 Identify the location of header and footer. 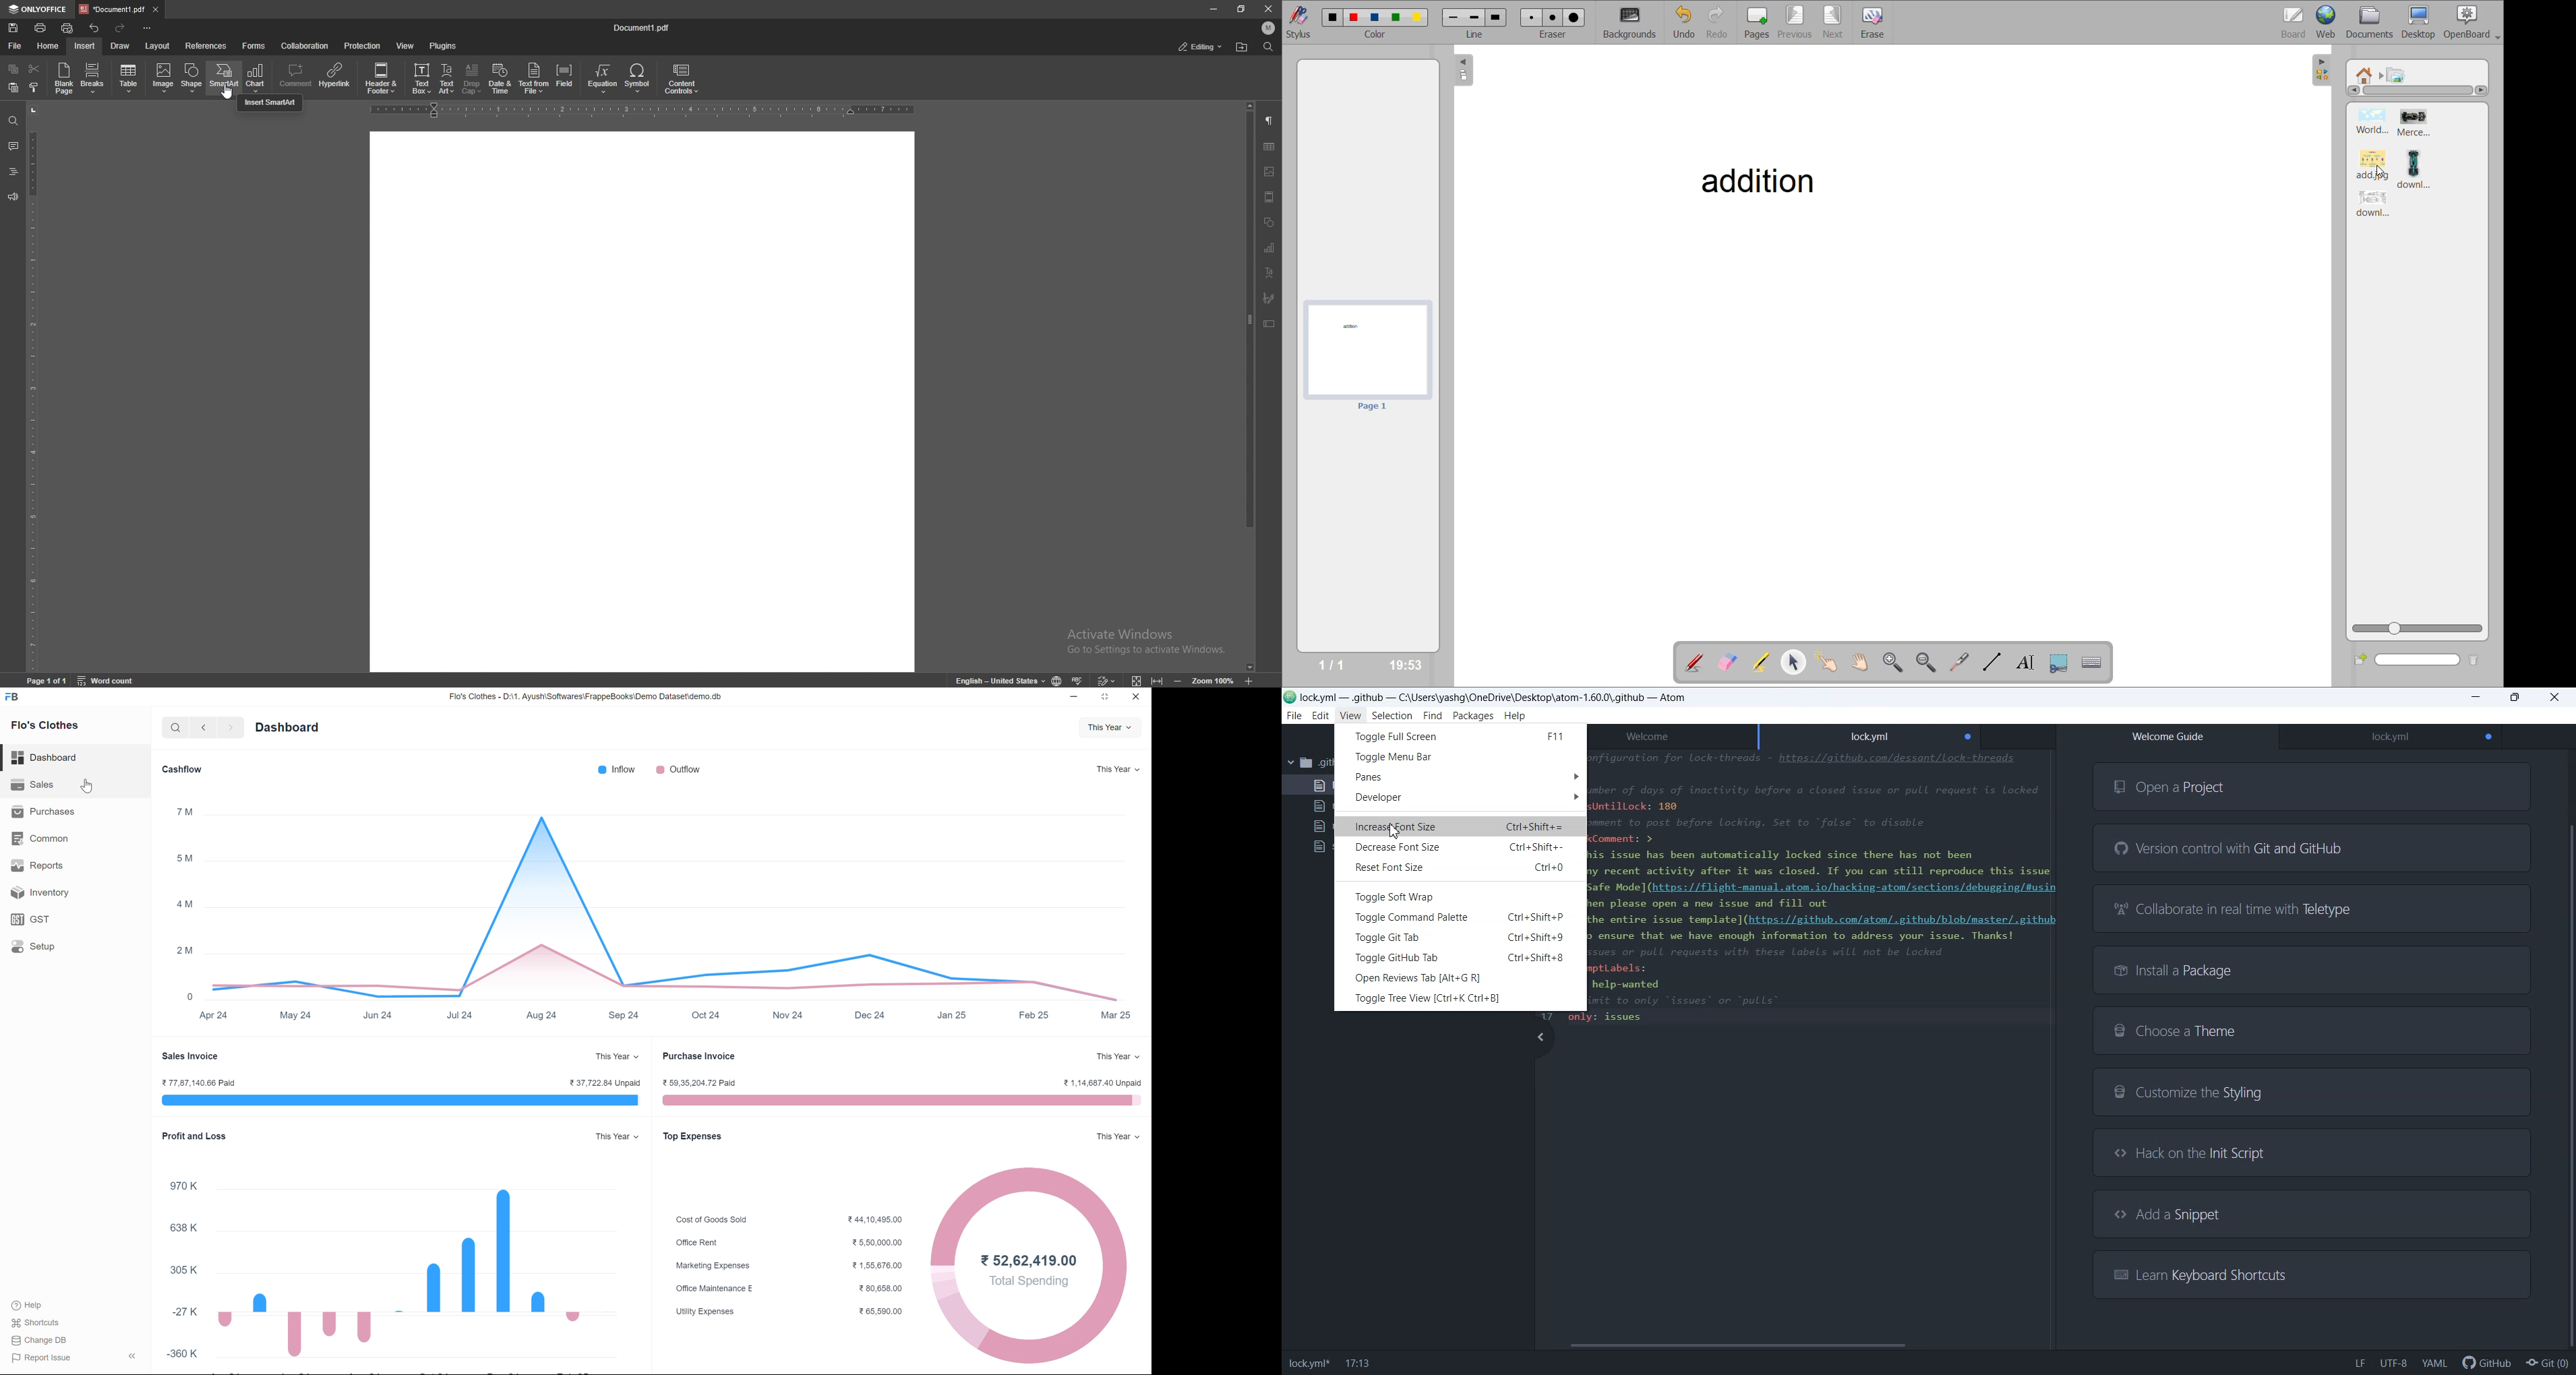
(381, 77).